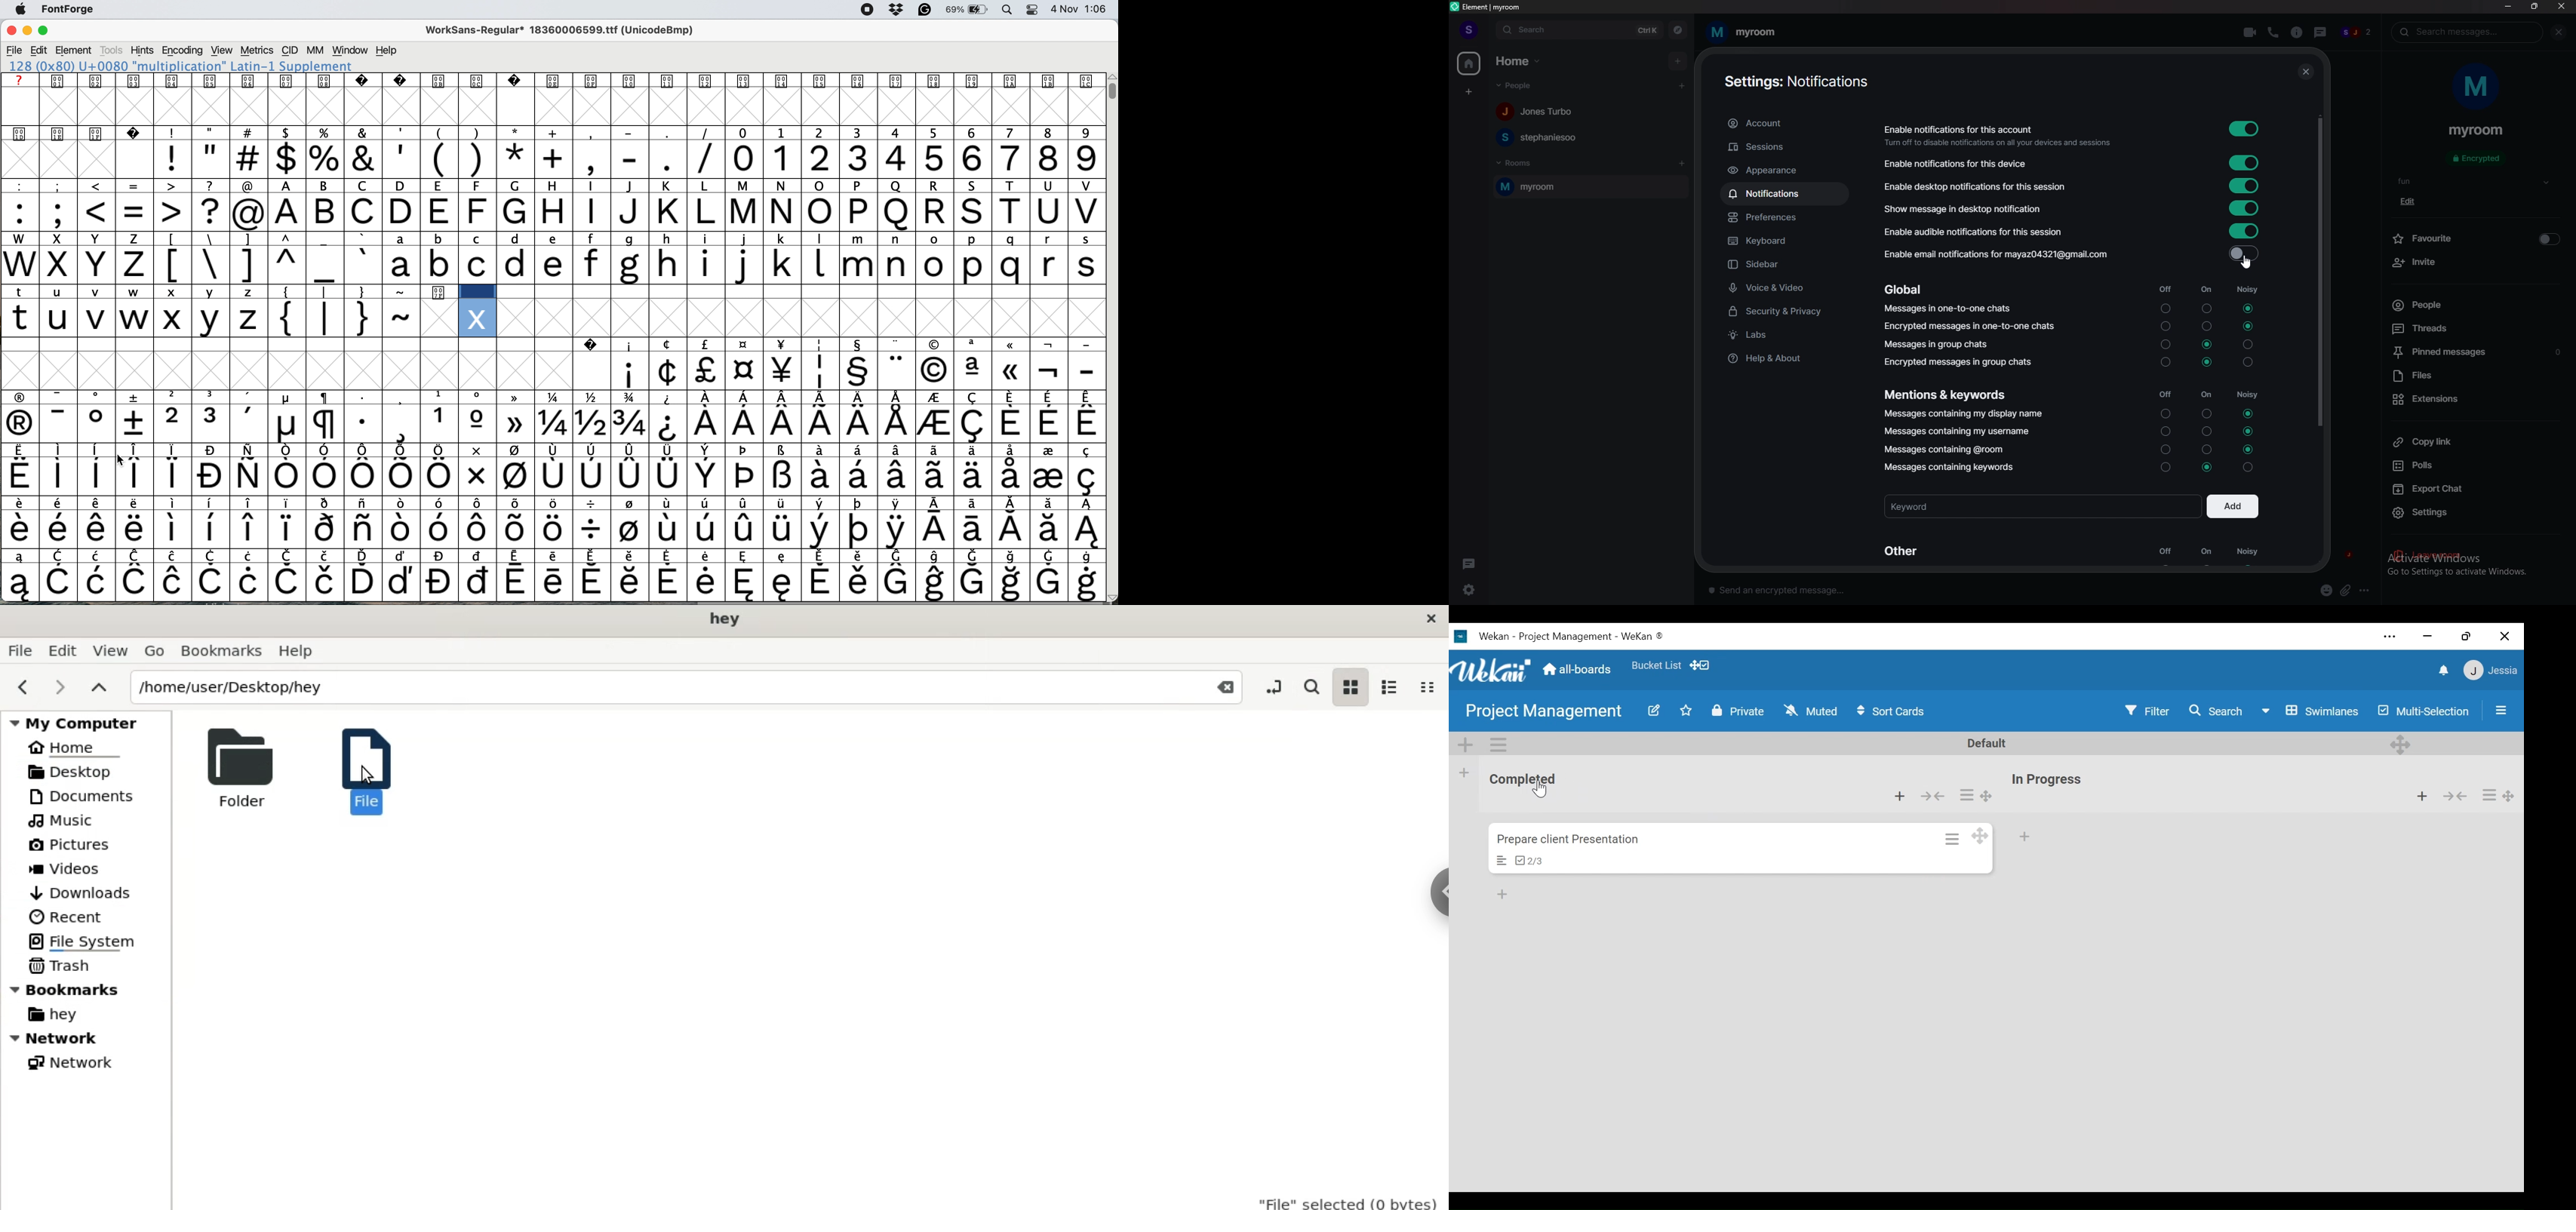  Describe the element at coordinates (48, 32) in the screenshot. I see `maximise` at that location.